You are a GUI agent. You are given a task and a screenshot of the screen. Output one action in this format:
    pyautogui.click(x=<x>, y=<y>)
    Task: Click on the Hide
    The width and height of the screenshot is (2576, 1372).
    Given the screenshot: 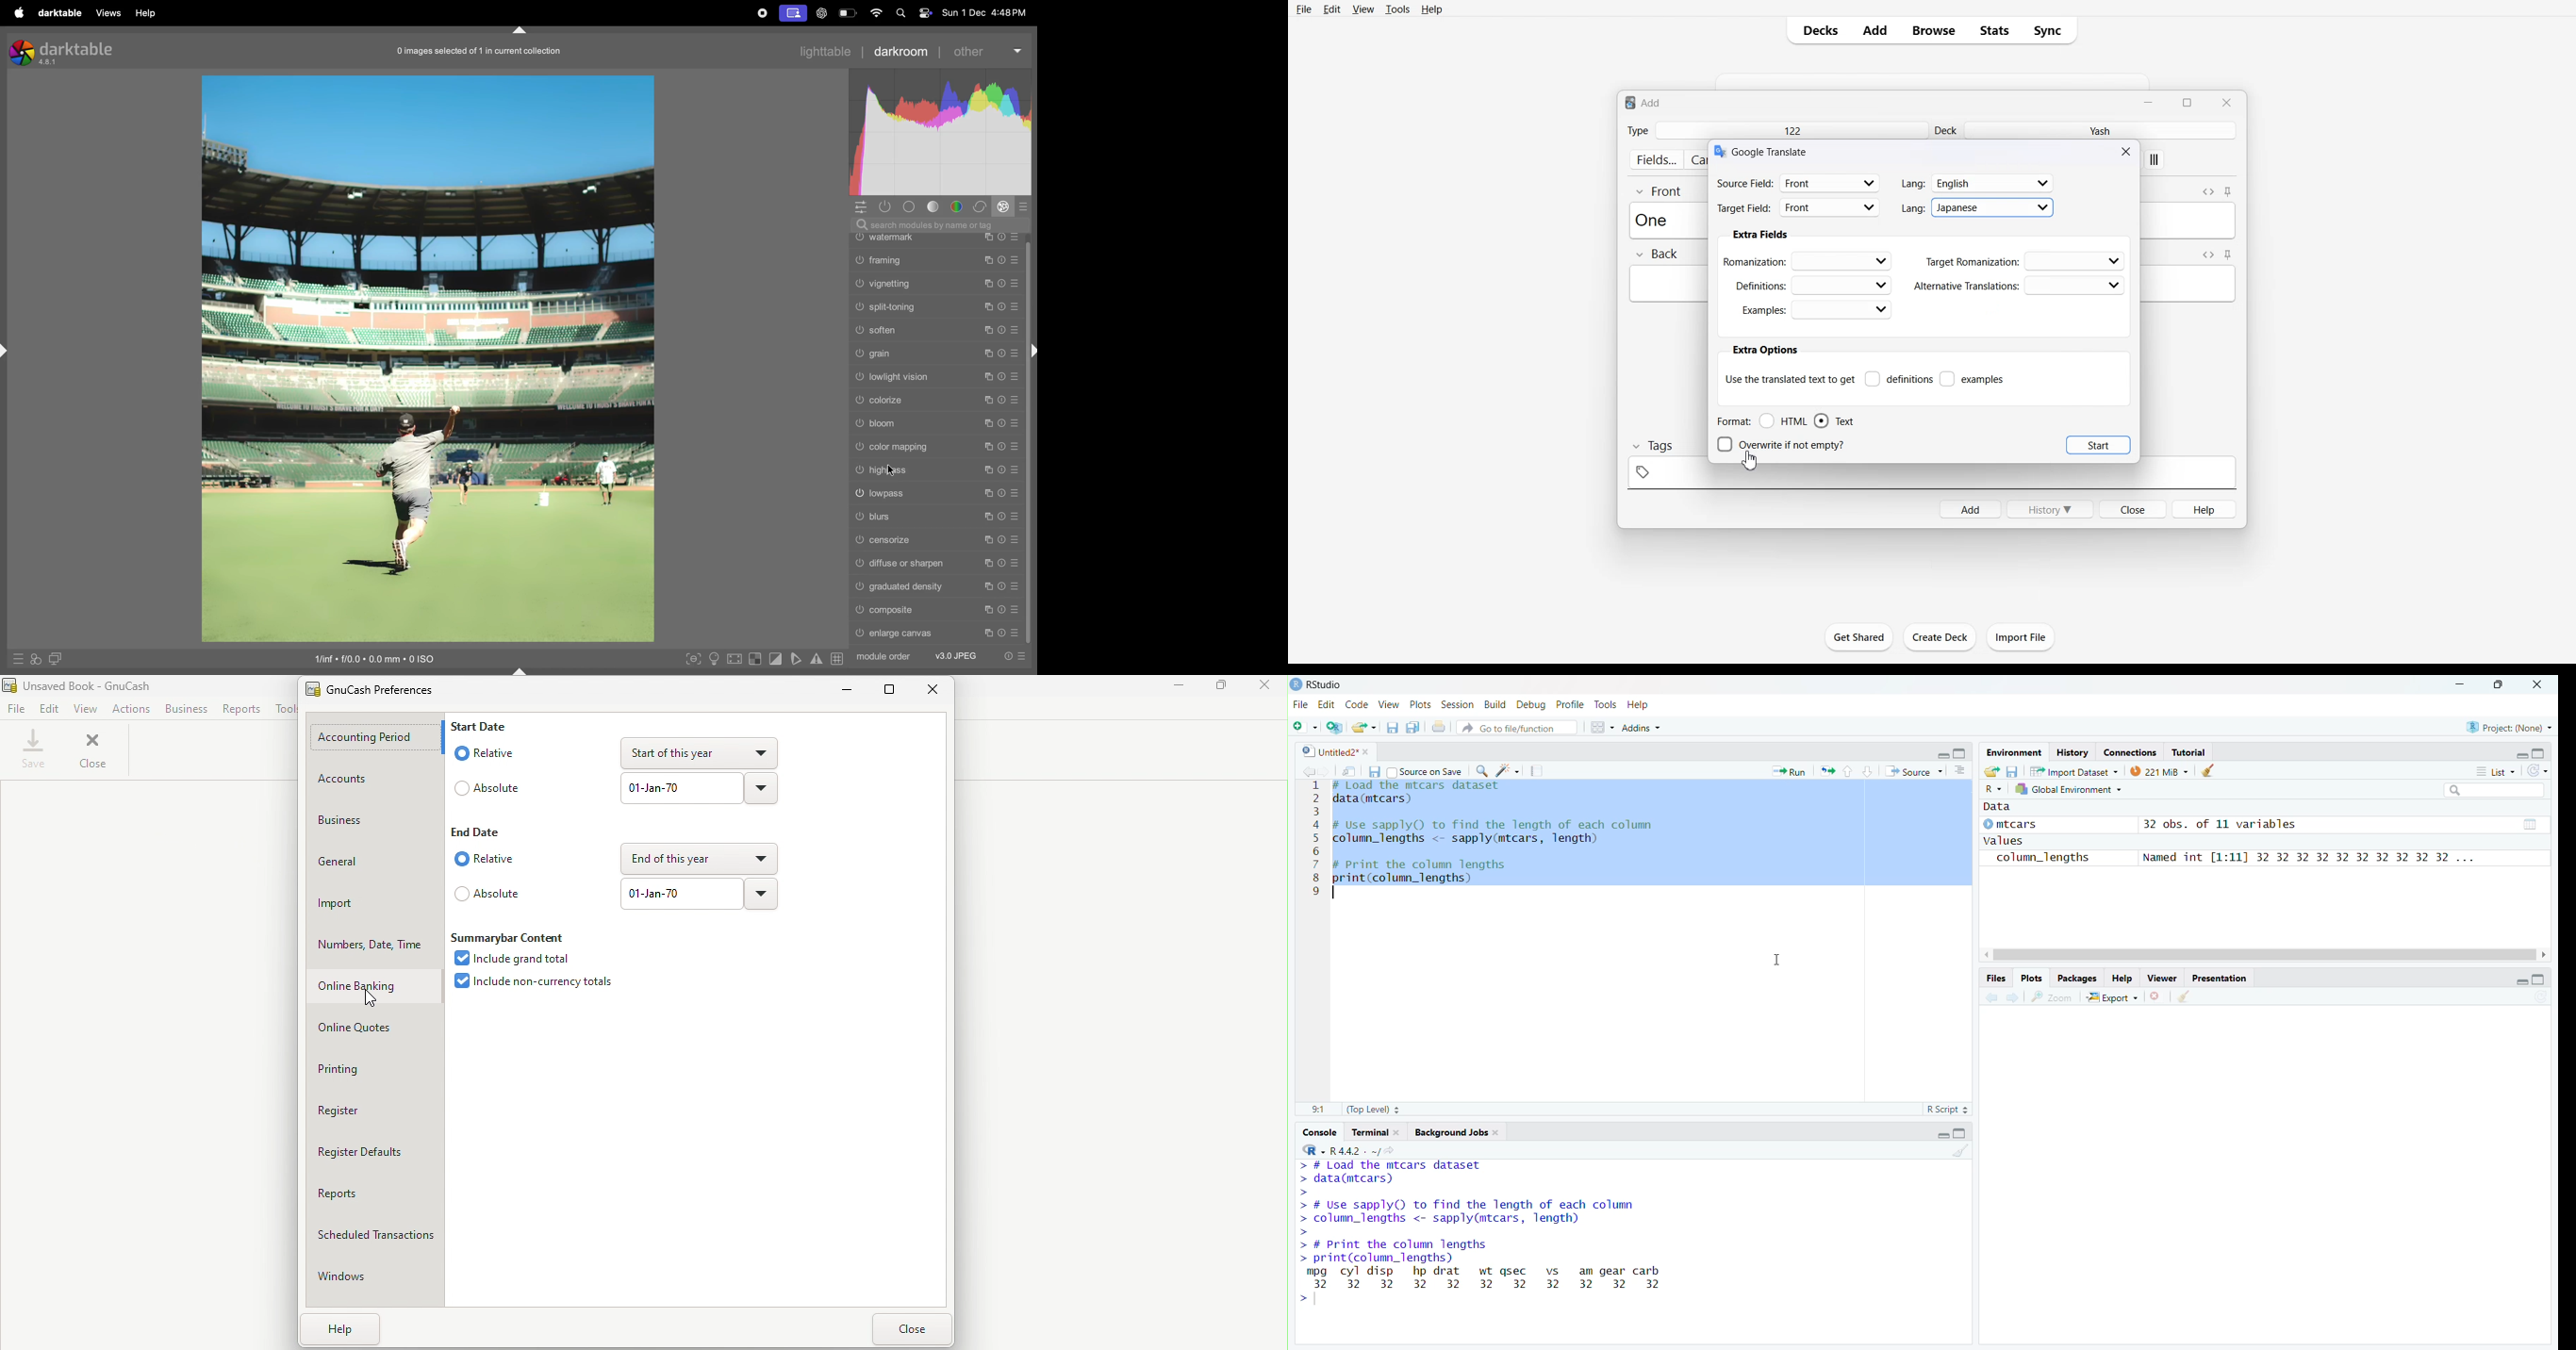 What is the action you would take?
    pyautogui.click(x=2523, y=981)
    